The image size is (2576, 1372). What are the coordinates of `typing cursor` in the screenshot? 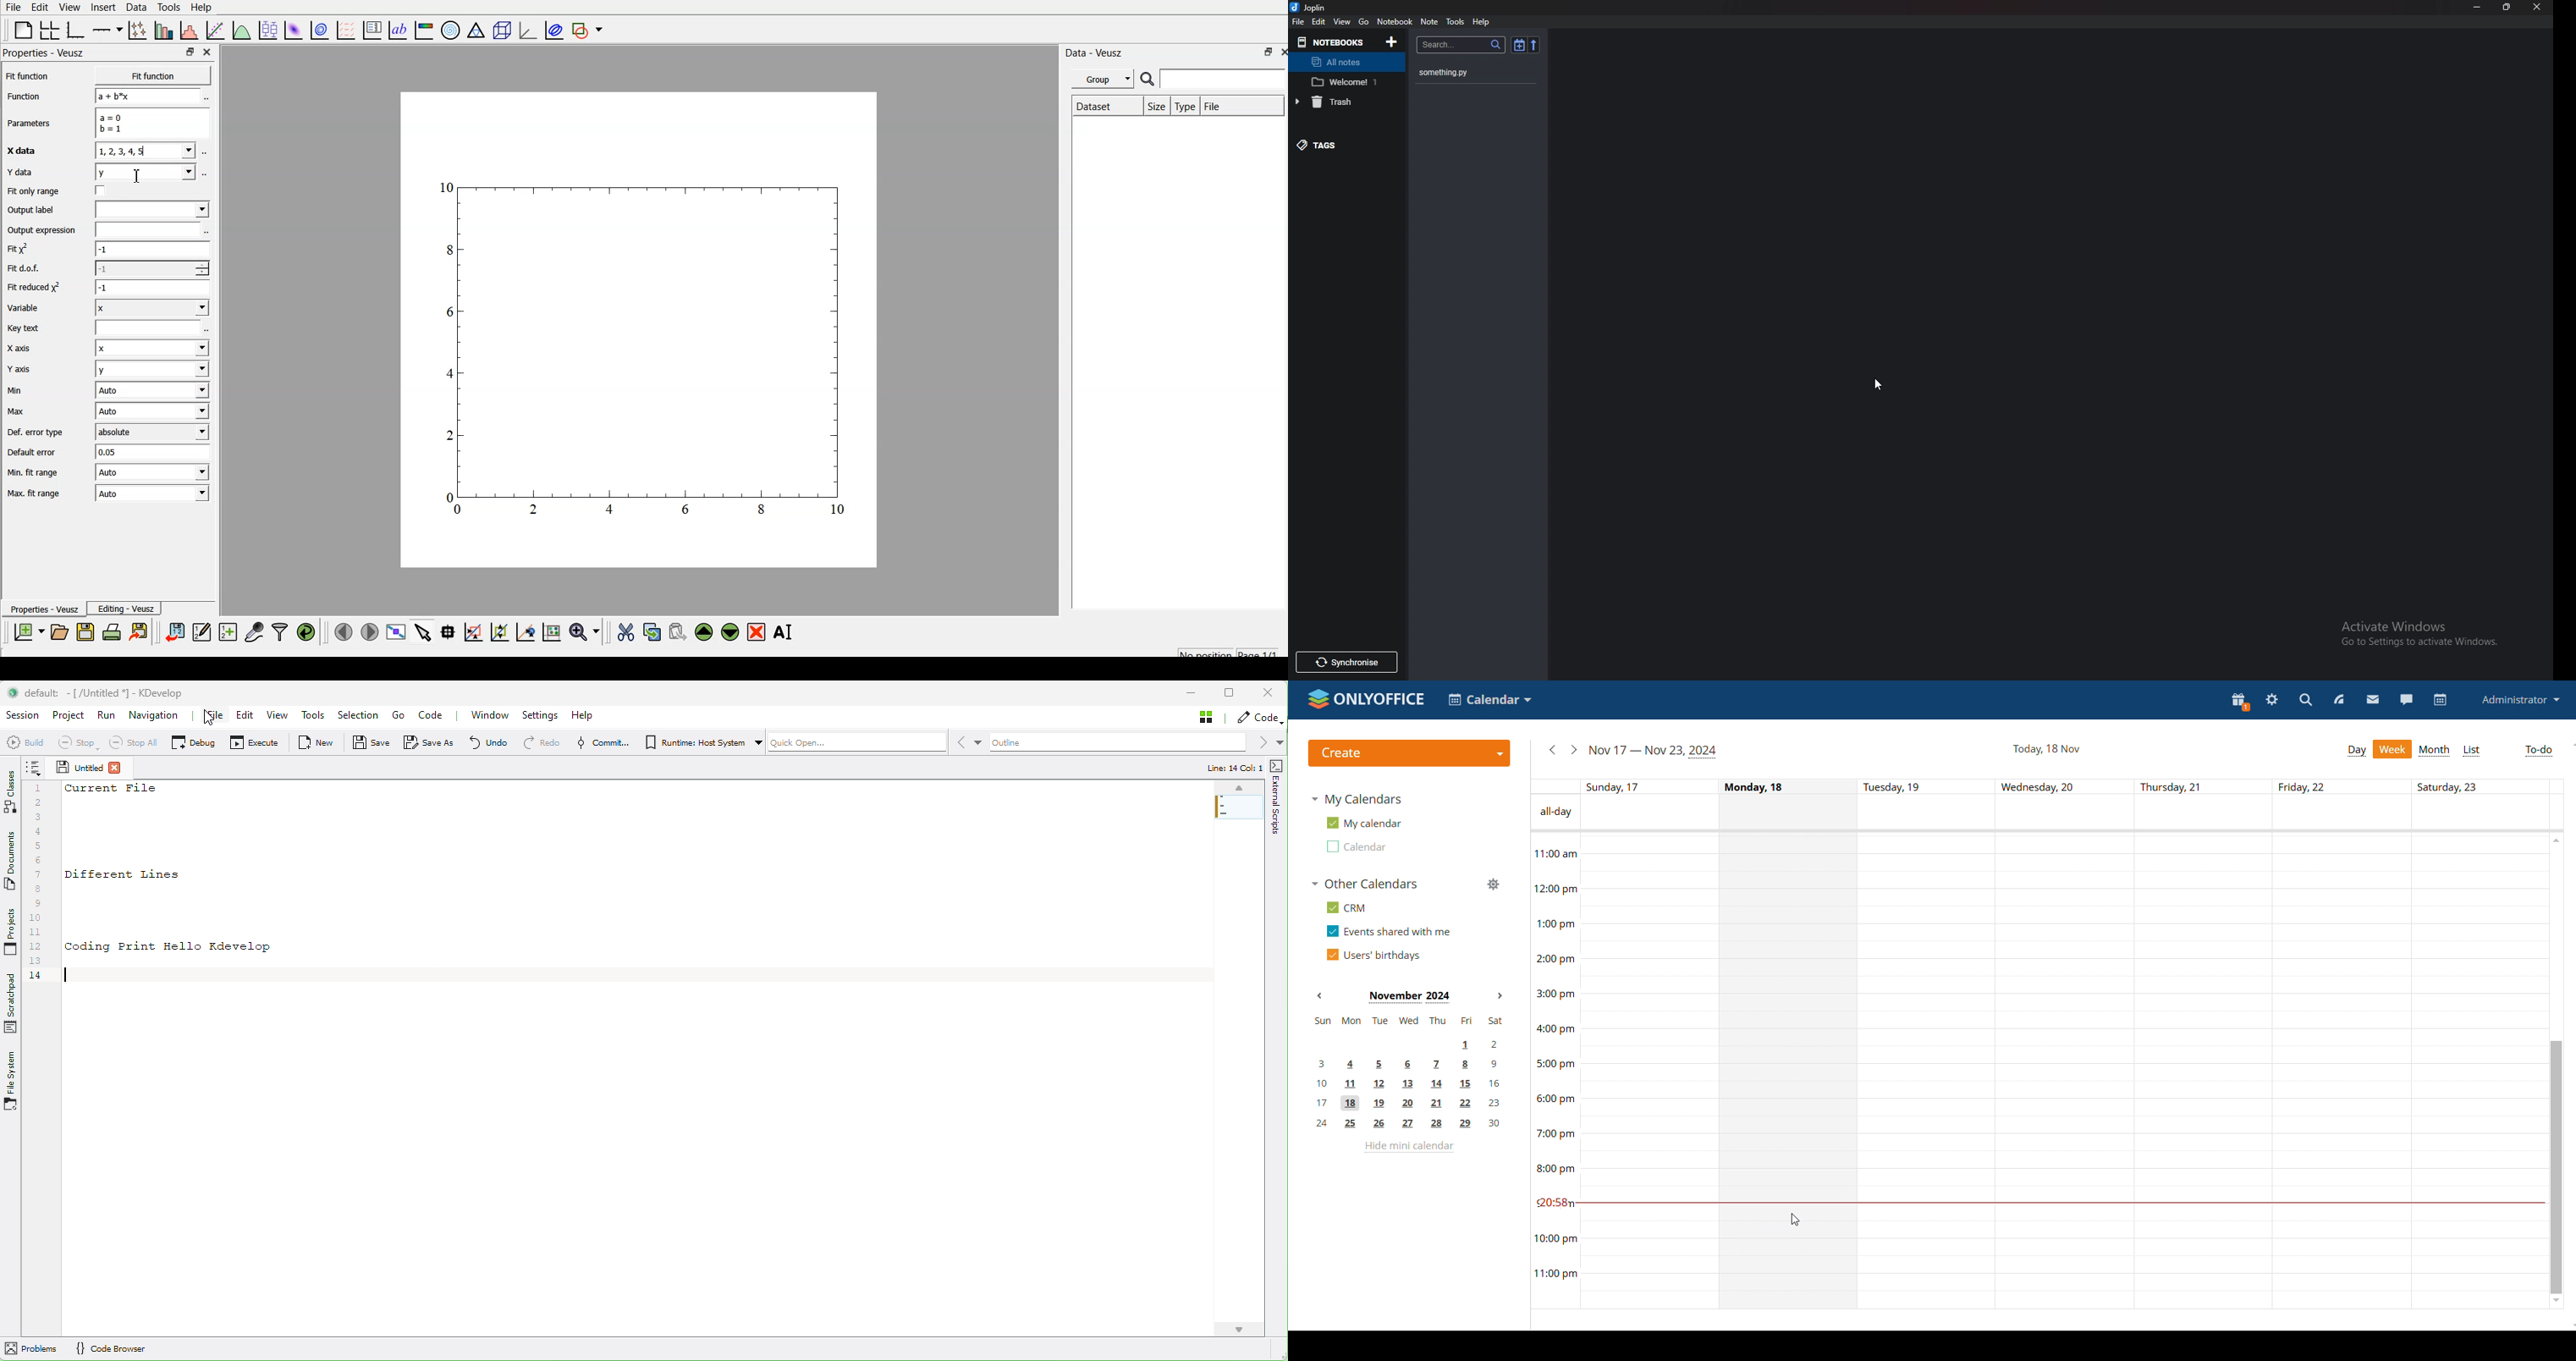 It's located at (65, 973).